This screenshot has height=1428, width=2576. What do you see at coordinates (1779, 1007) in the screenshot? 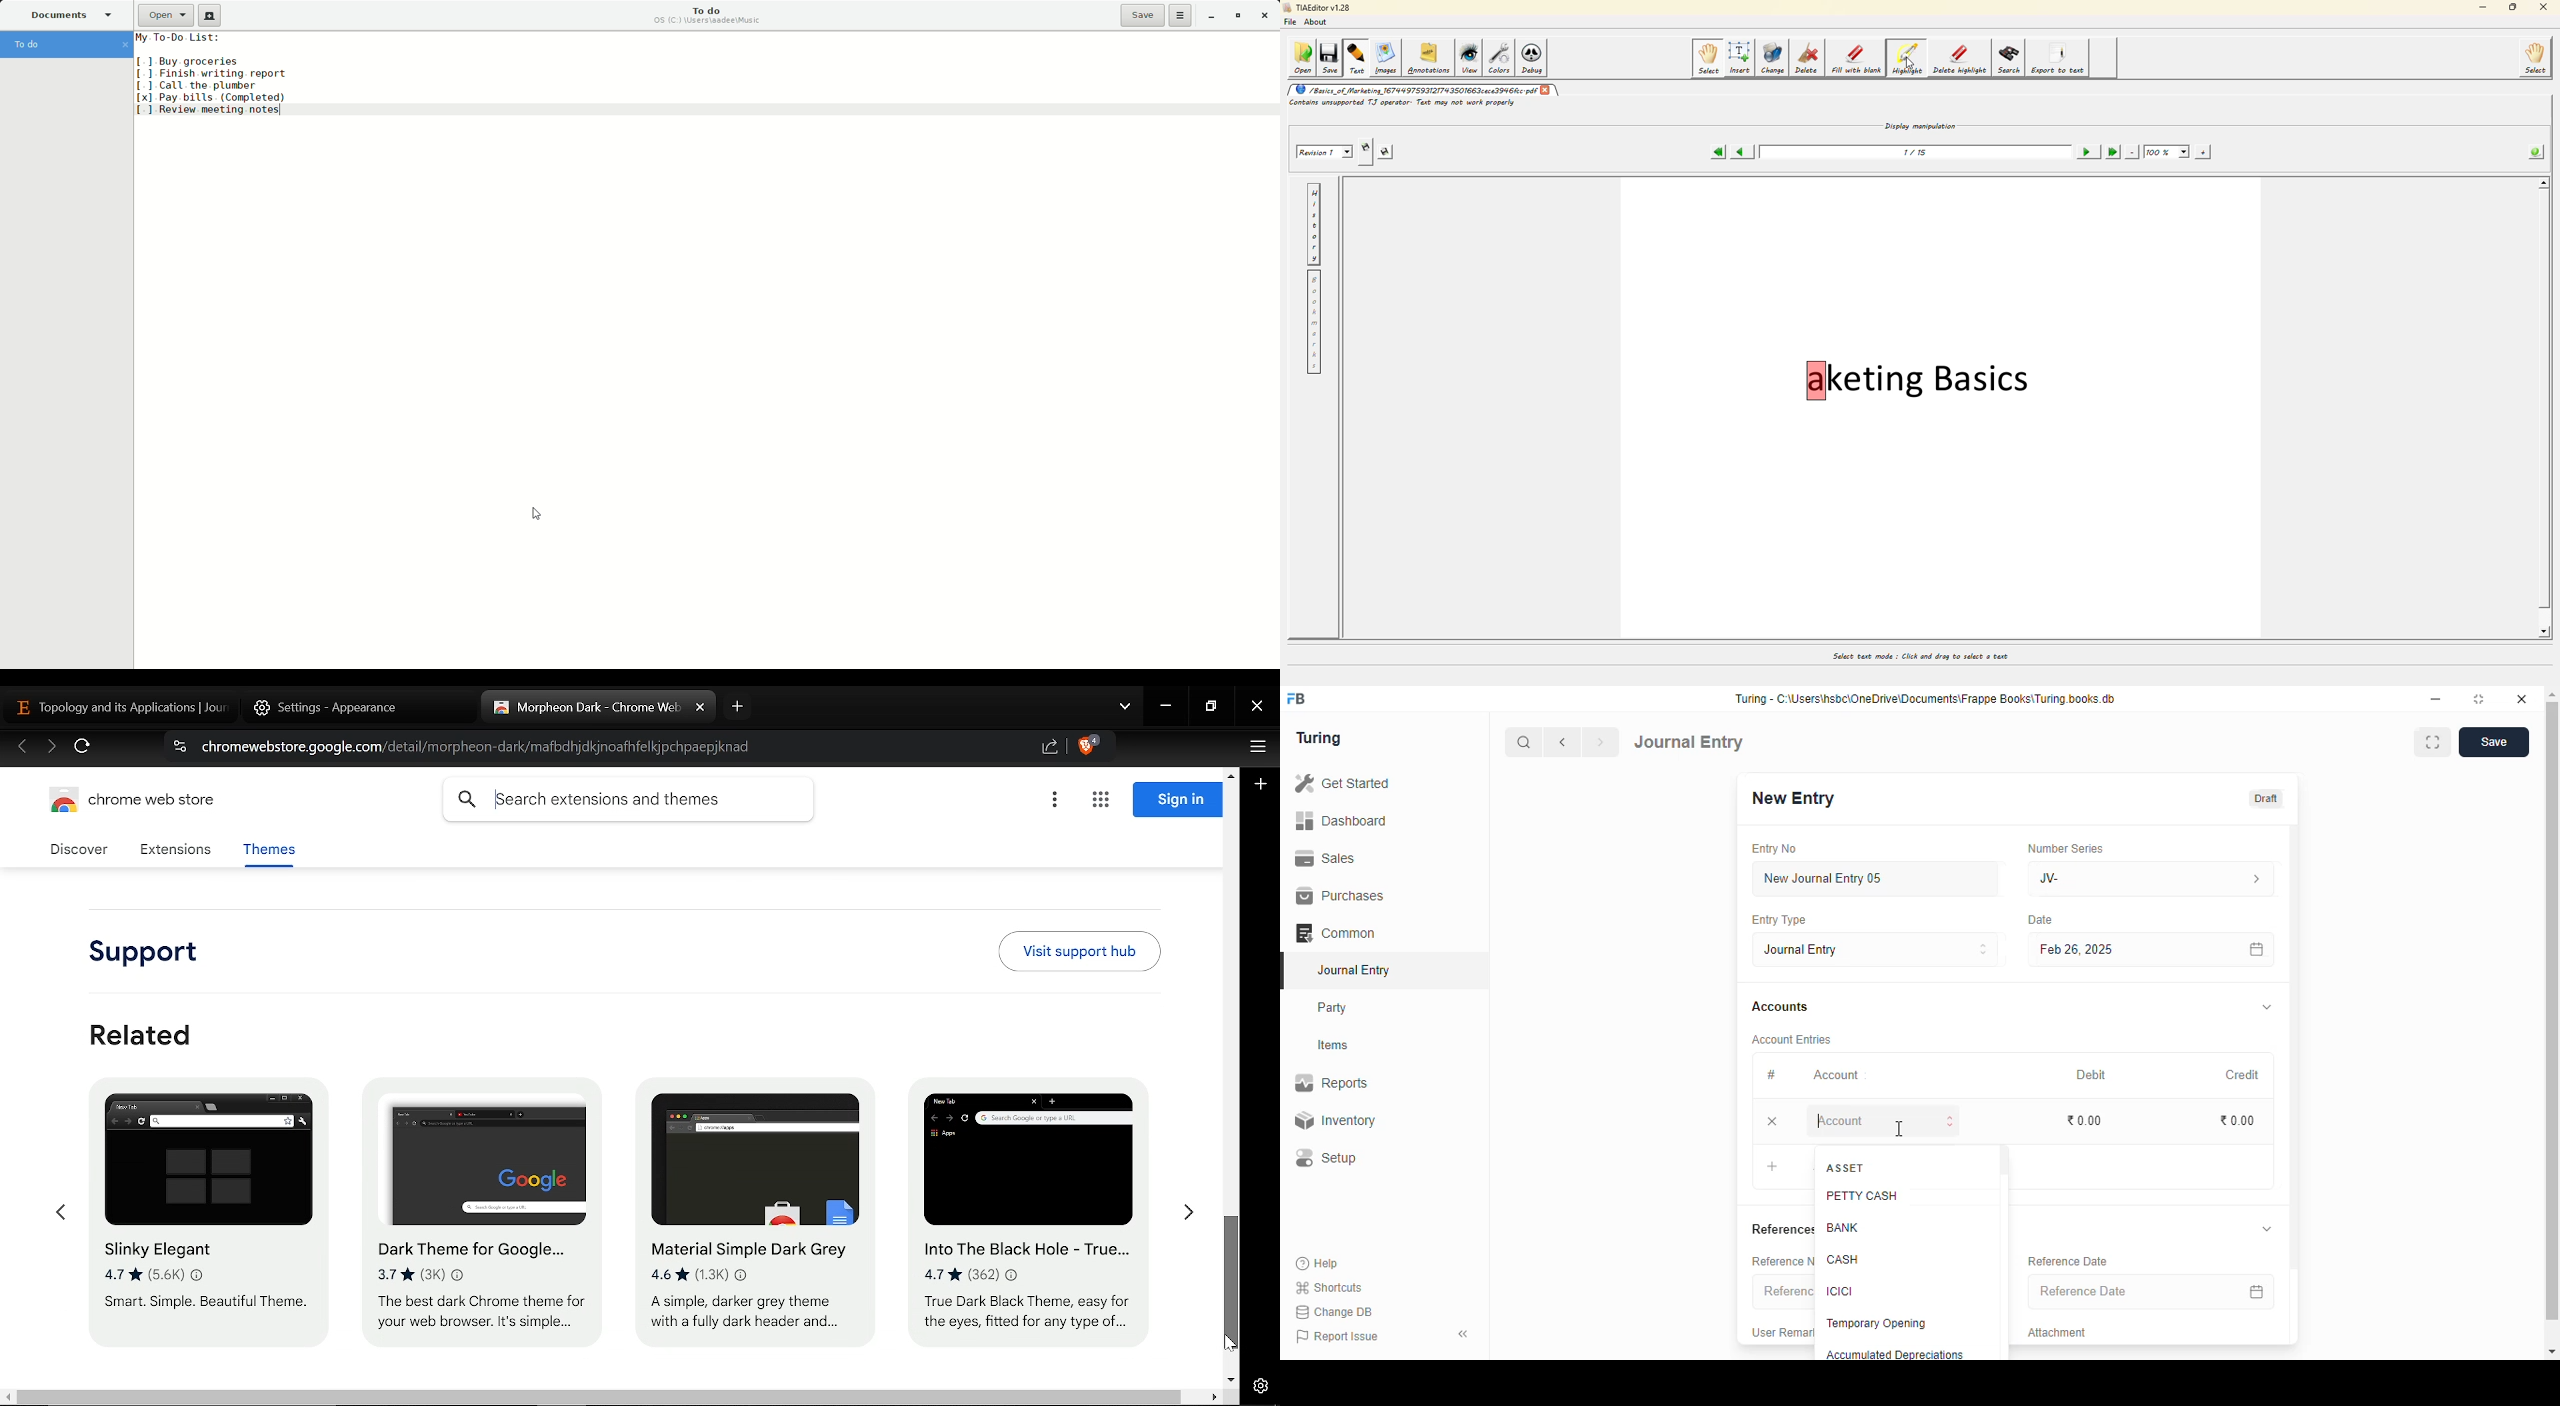
I see `accounts` at bounding box center [1779, 1007].